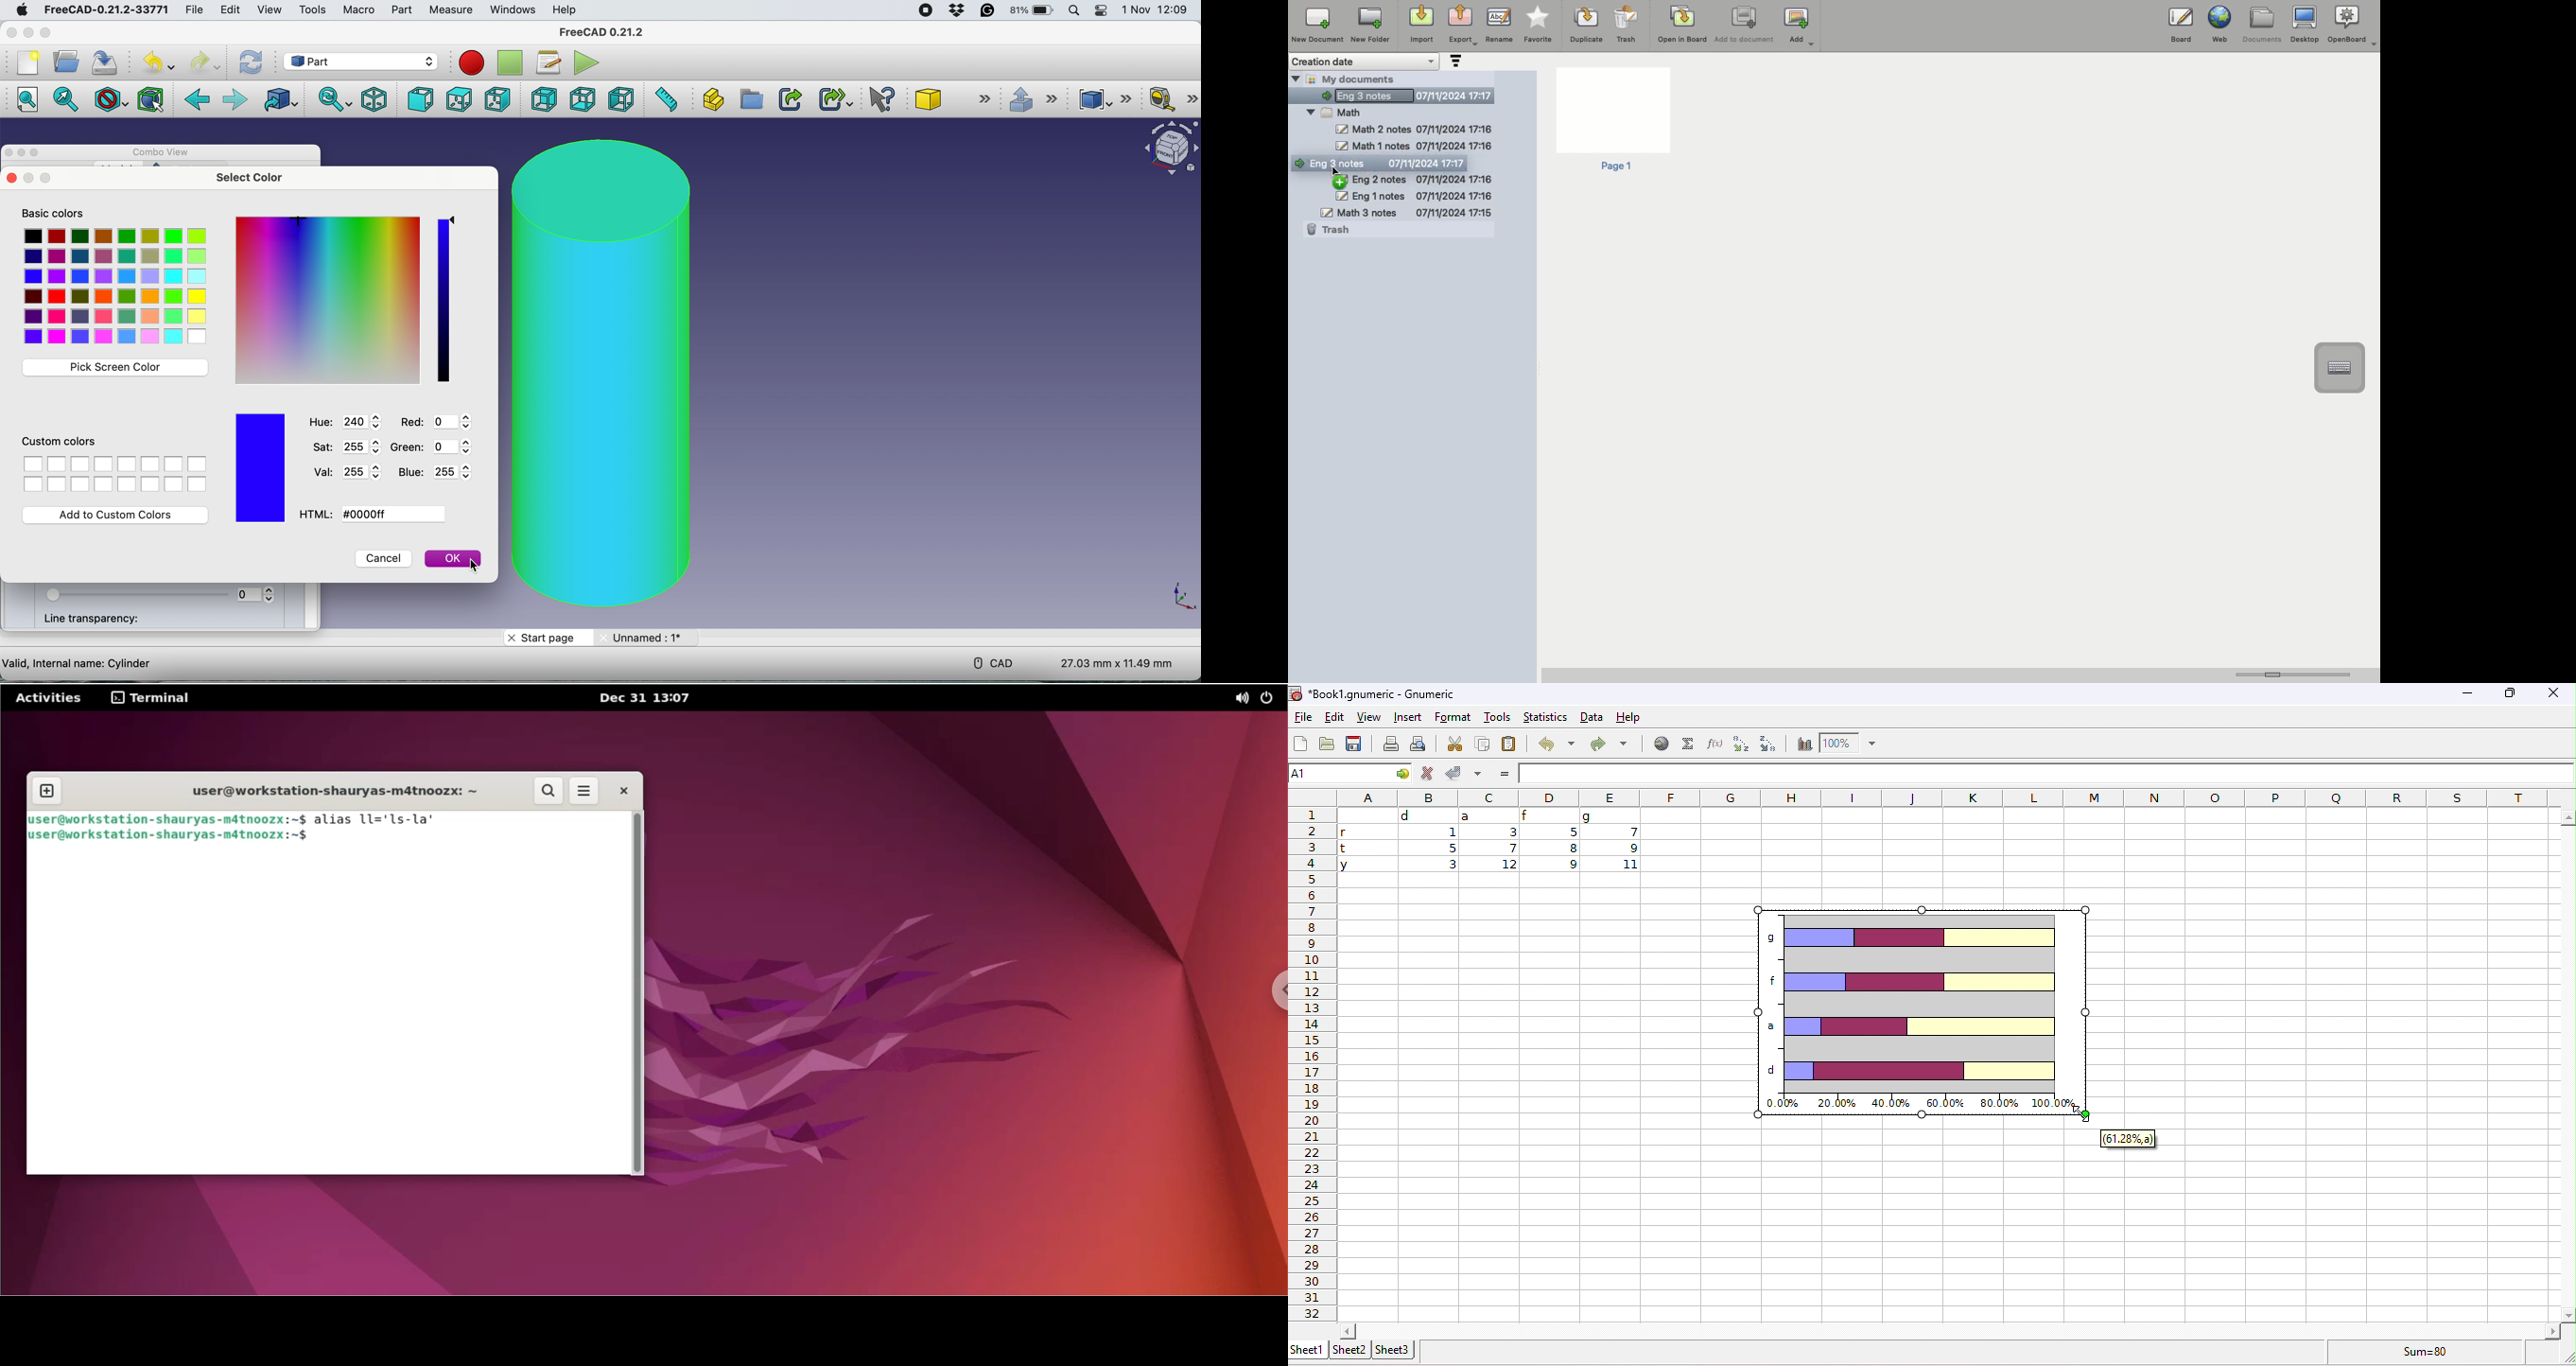 This screenshot has width=2576, height=1372. Describe the element at coordinates (1480, 744) in the screenshot. I see `copy` at that location.